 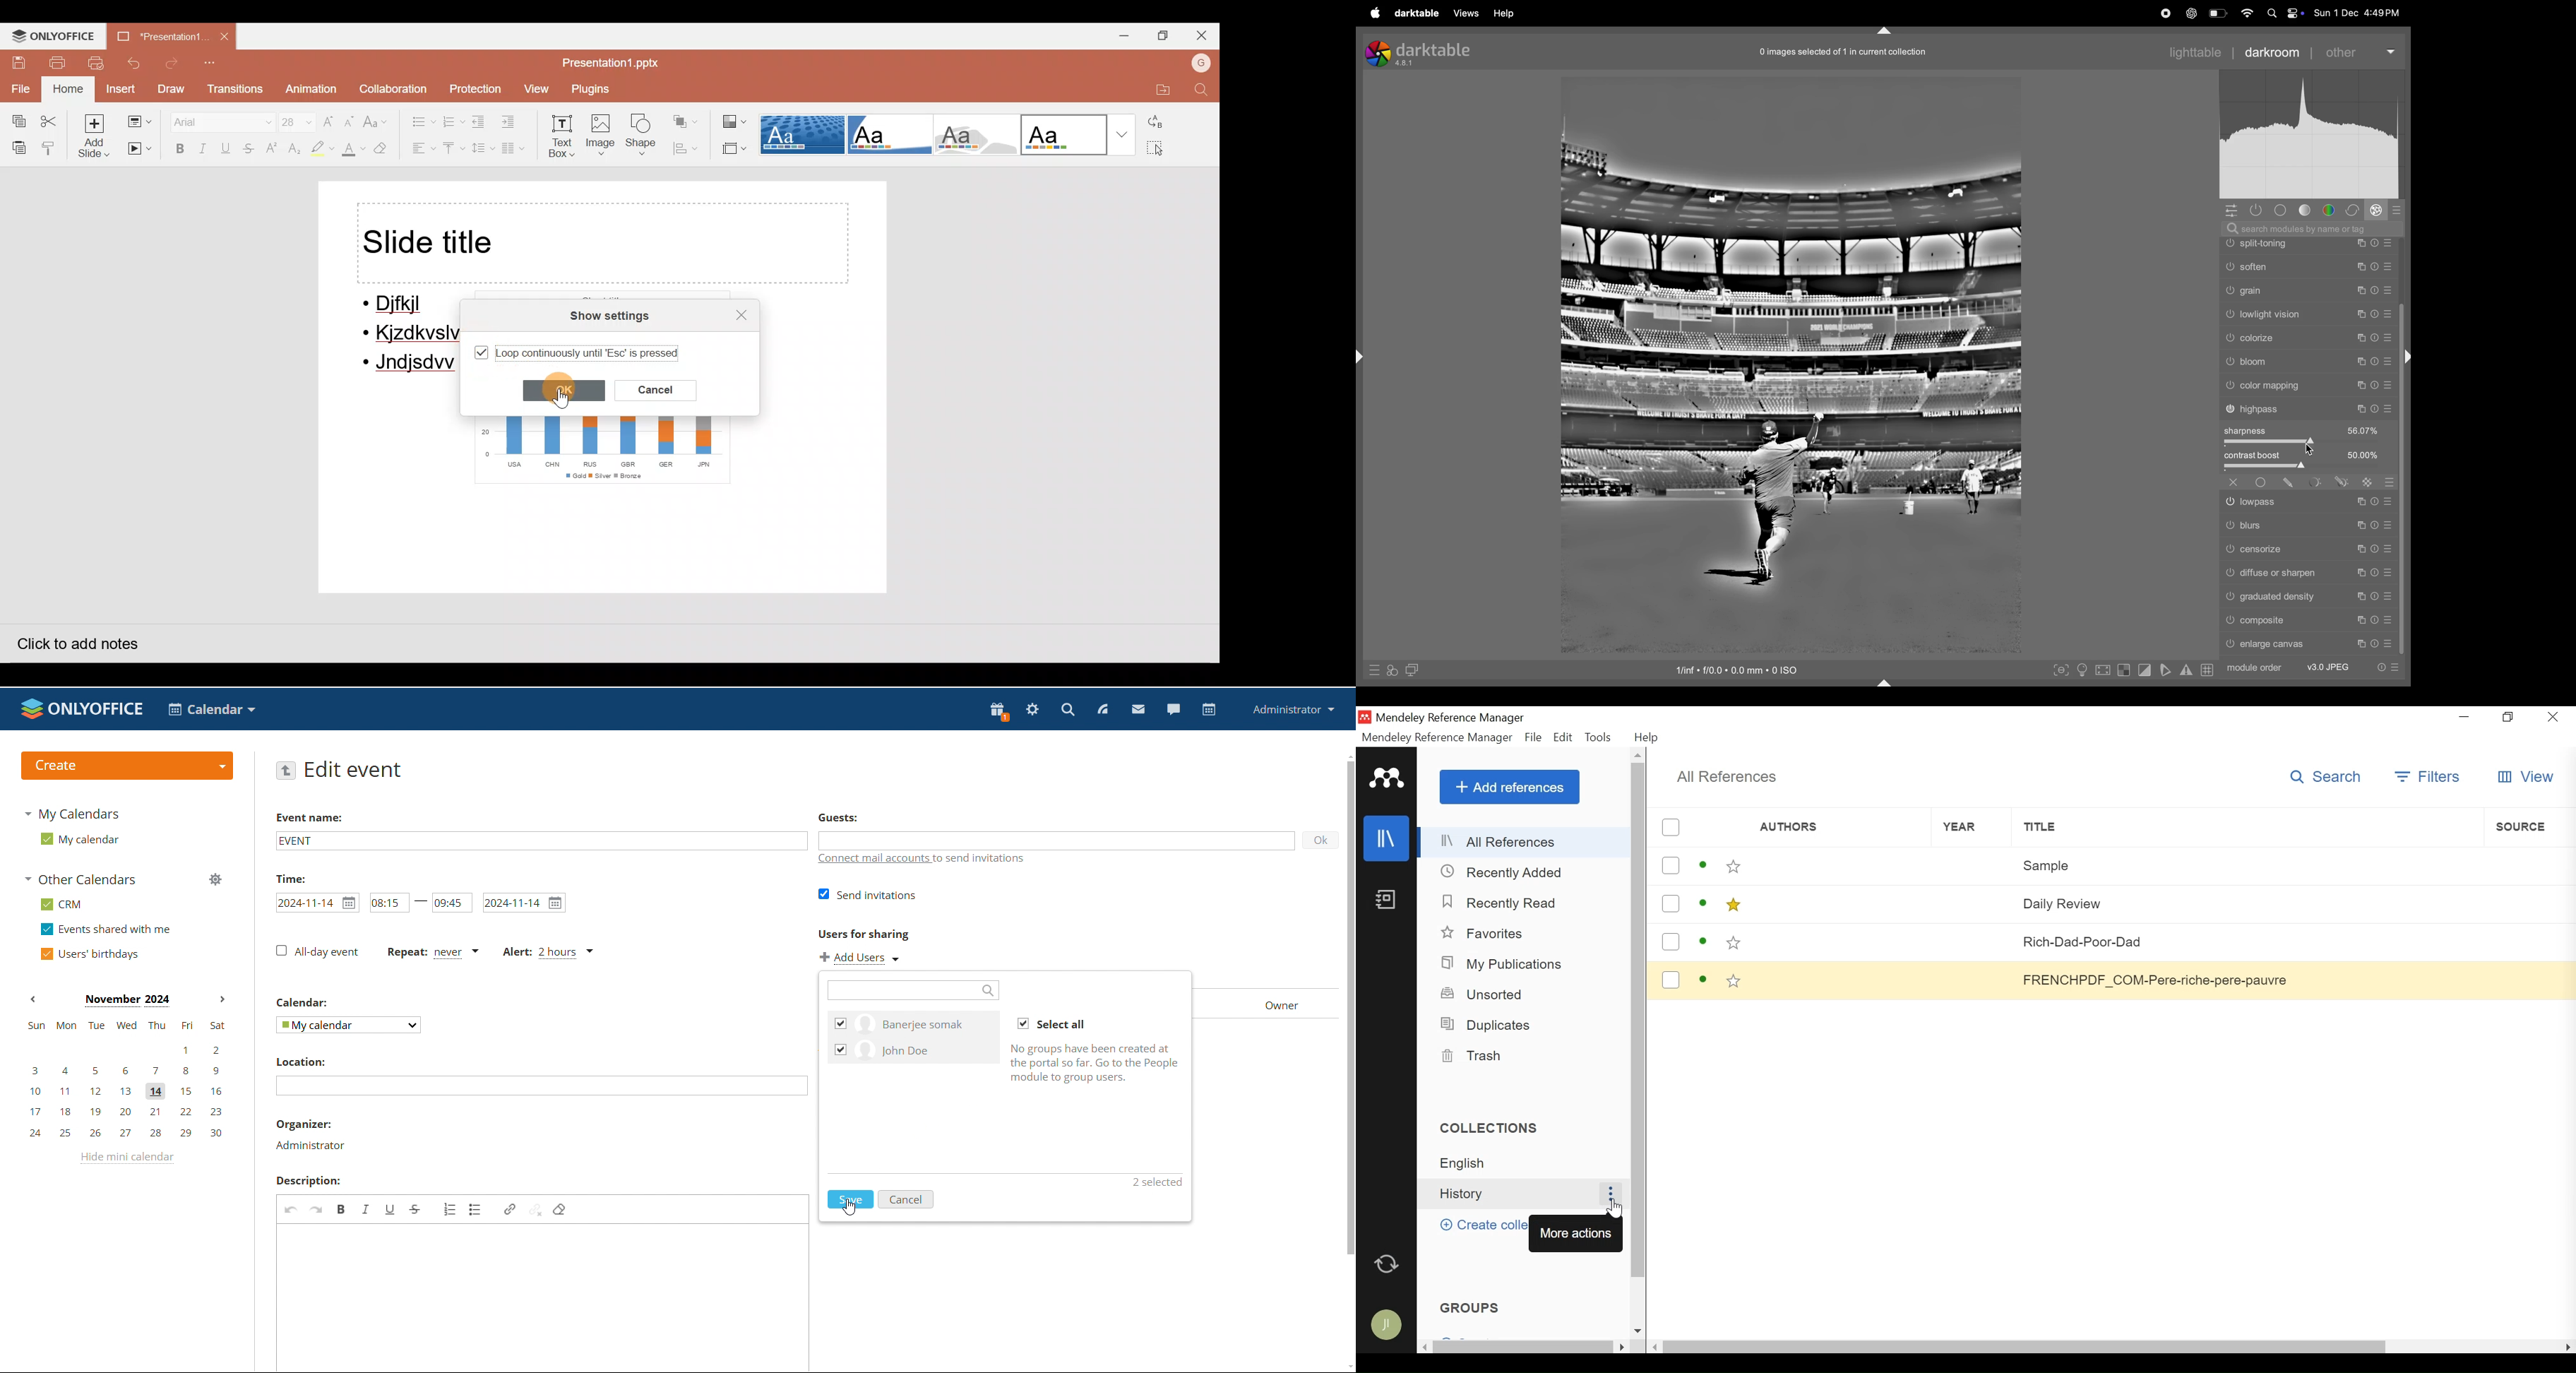 What do you see at coordinates (482, 353) in the screenshot?
I see `Selected` at bounding box center [482, 353].